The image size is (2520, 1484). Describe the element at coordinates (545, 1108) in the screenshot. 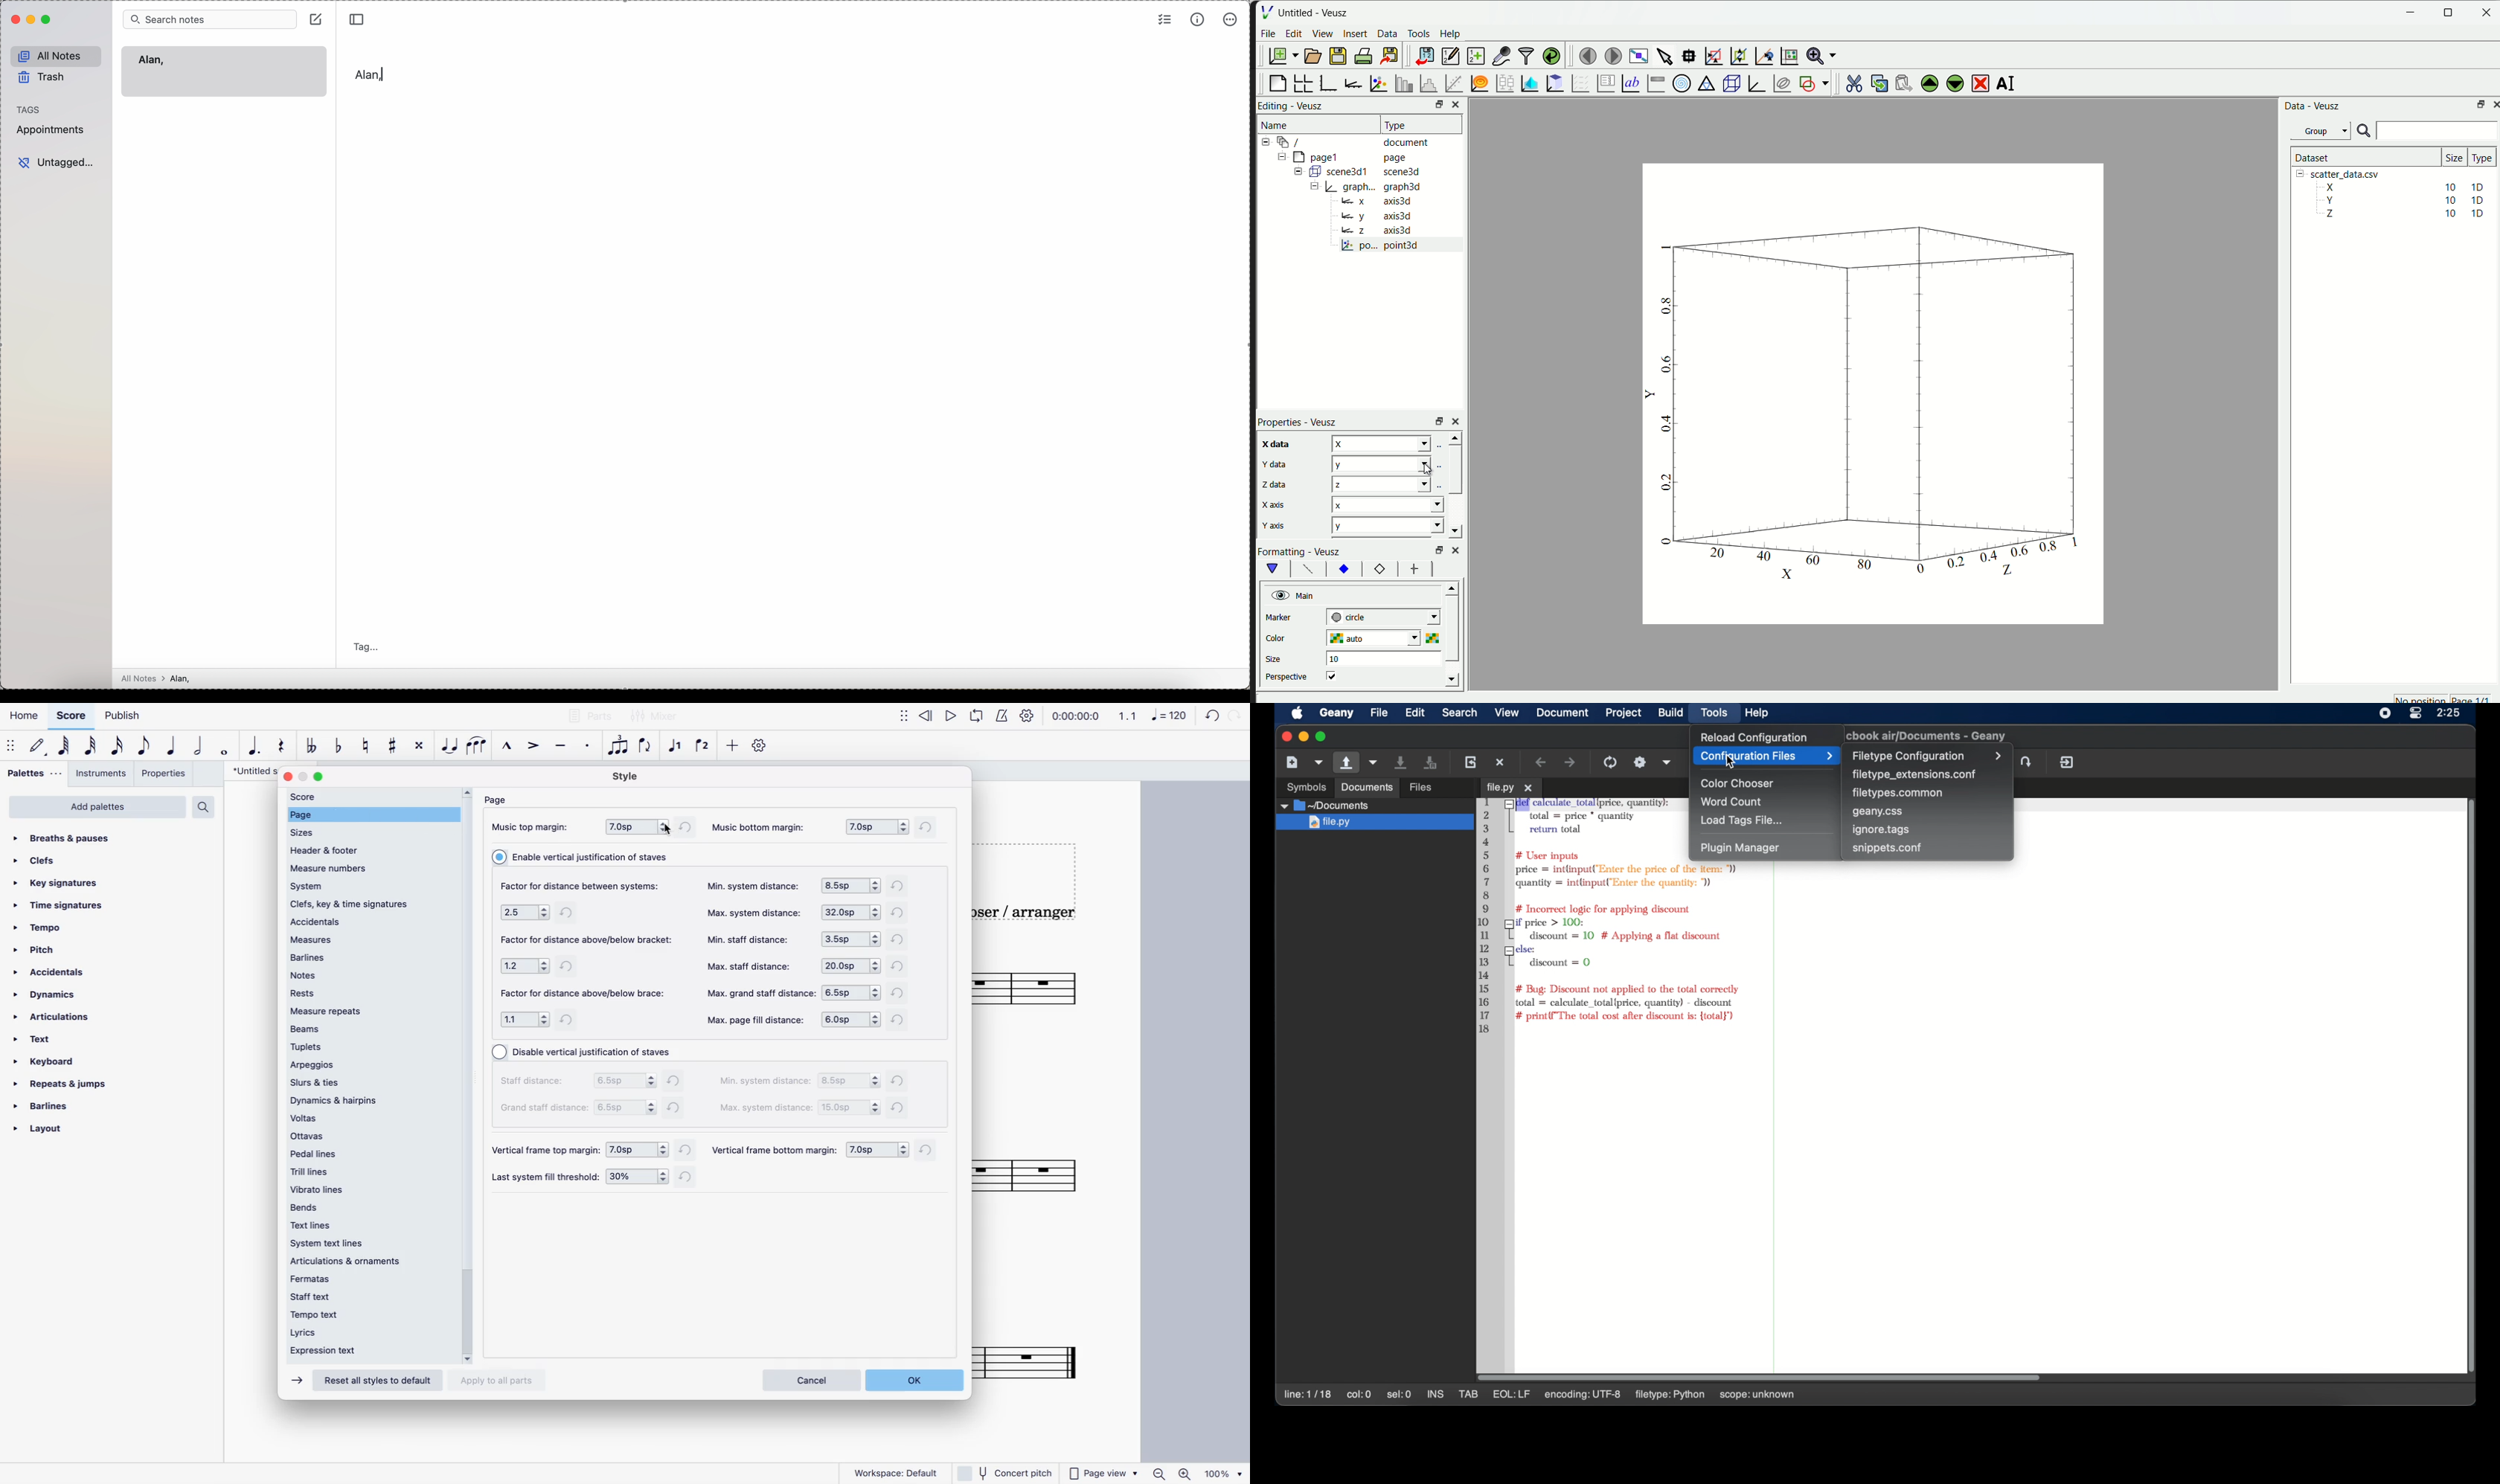

I see `grand staff distance` at that location.